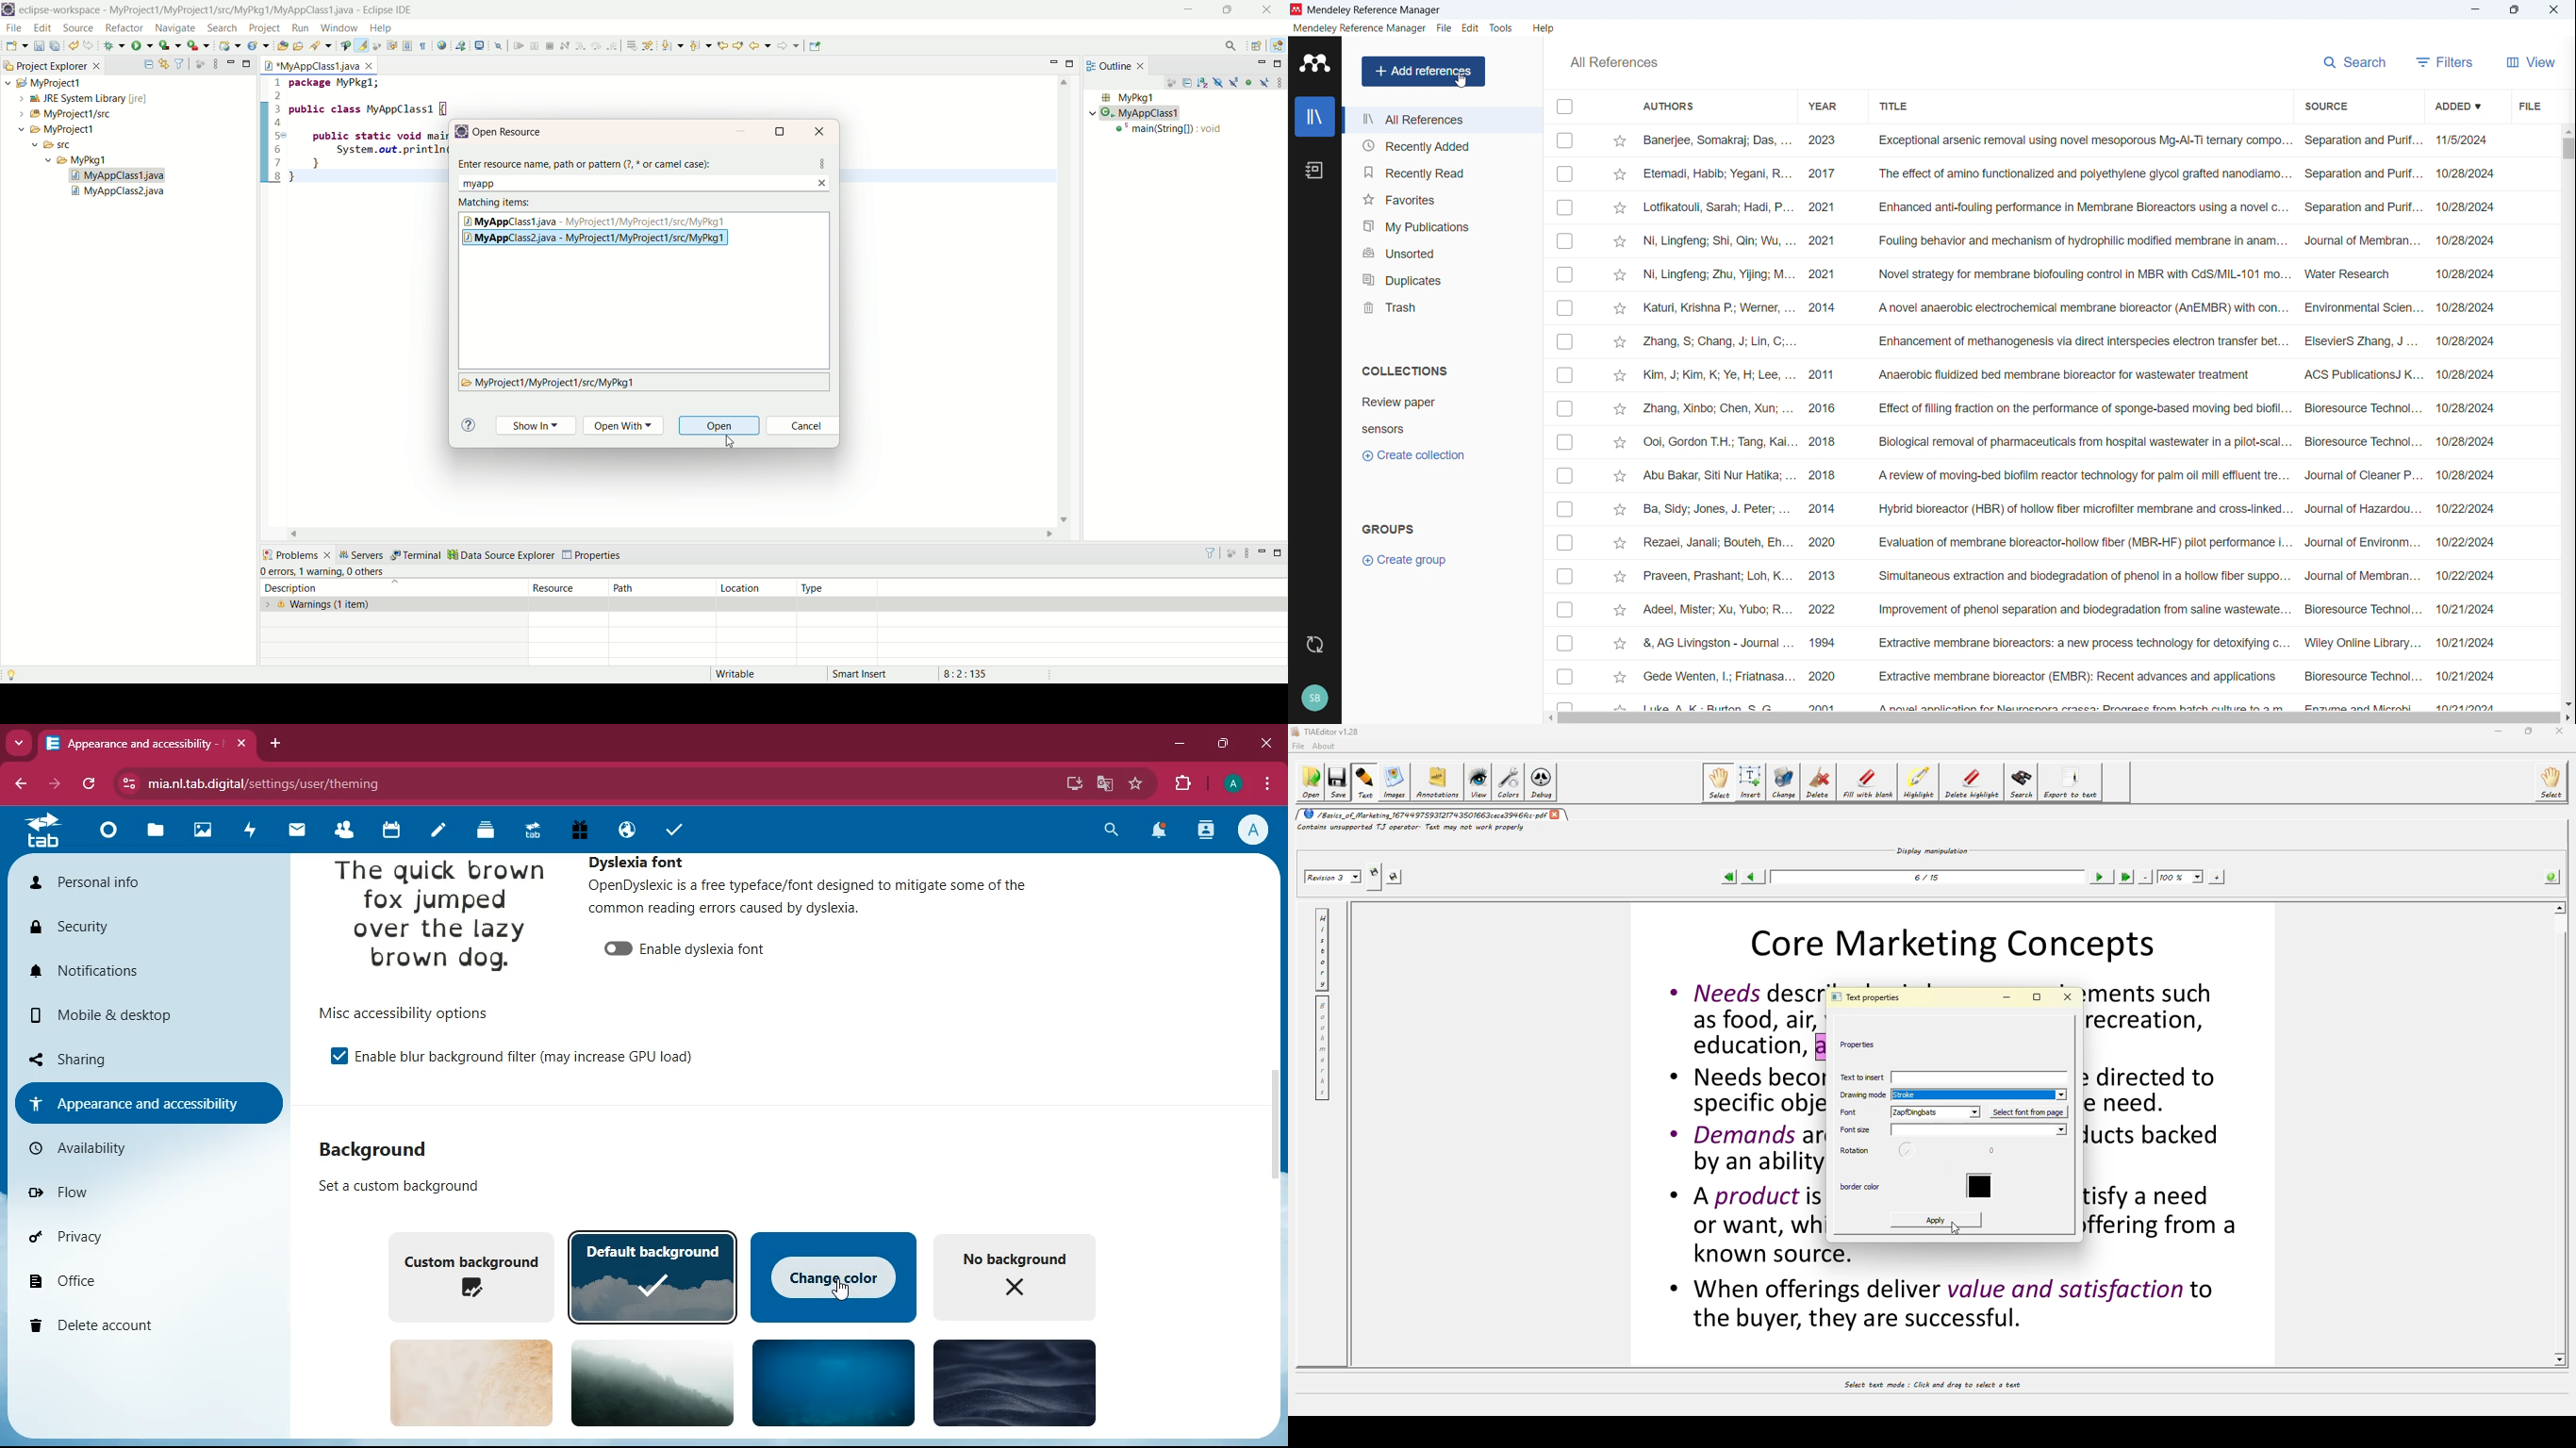  I want to click on Date of addition of individual entries , so click(2466, 422).